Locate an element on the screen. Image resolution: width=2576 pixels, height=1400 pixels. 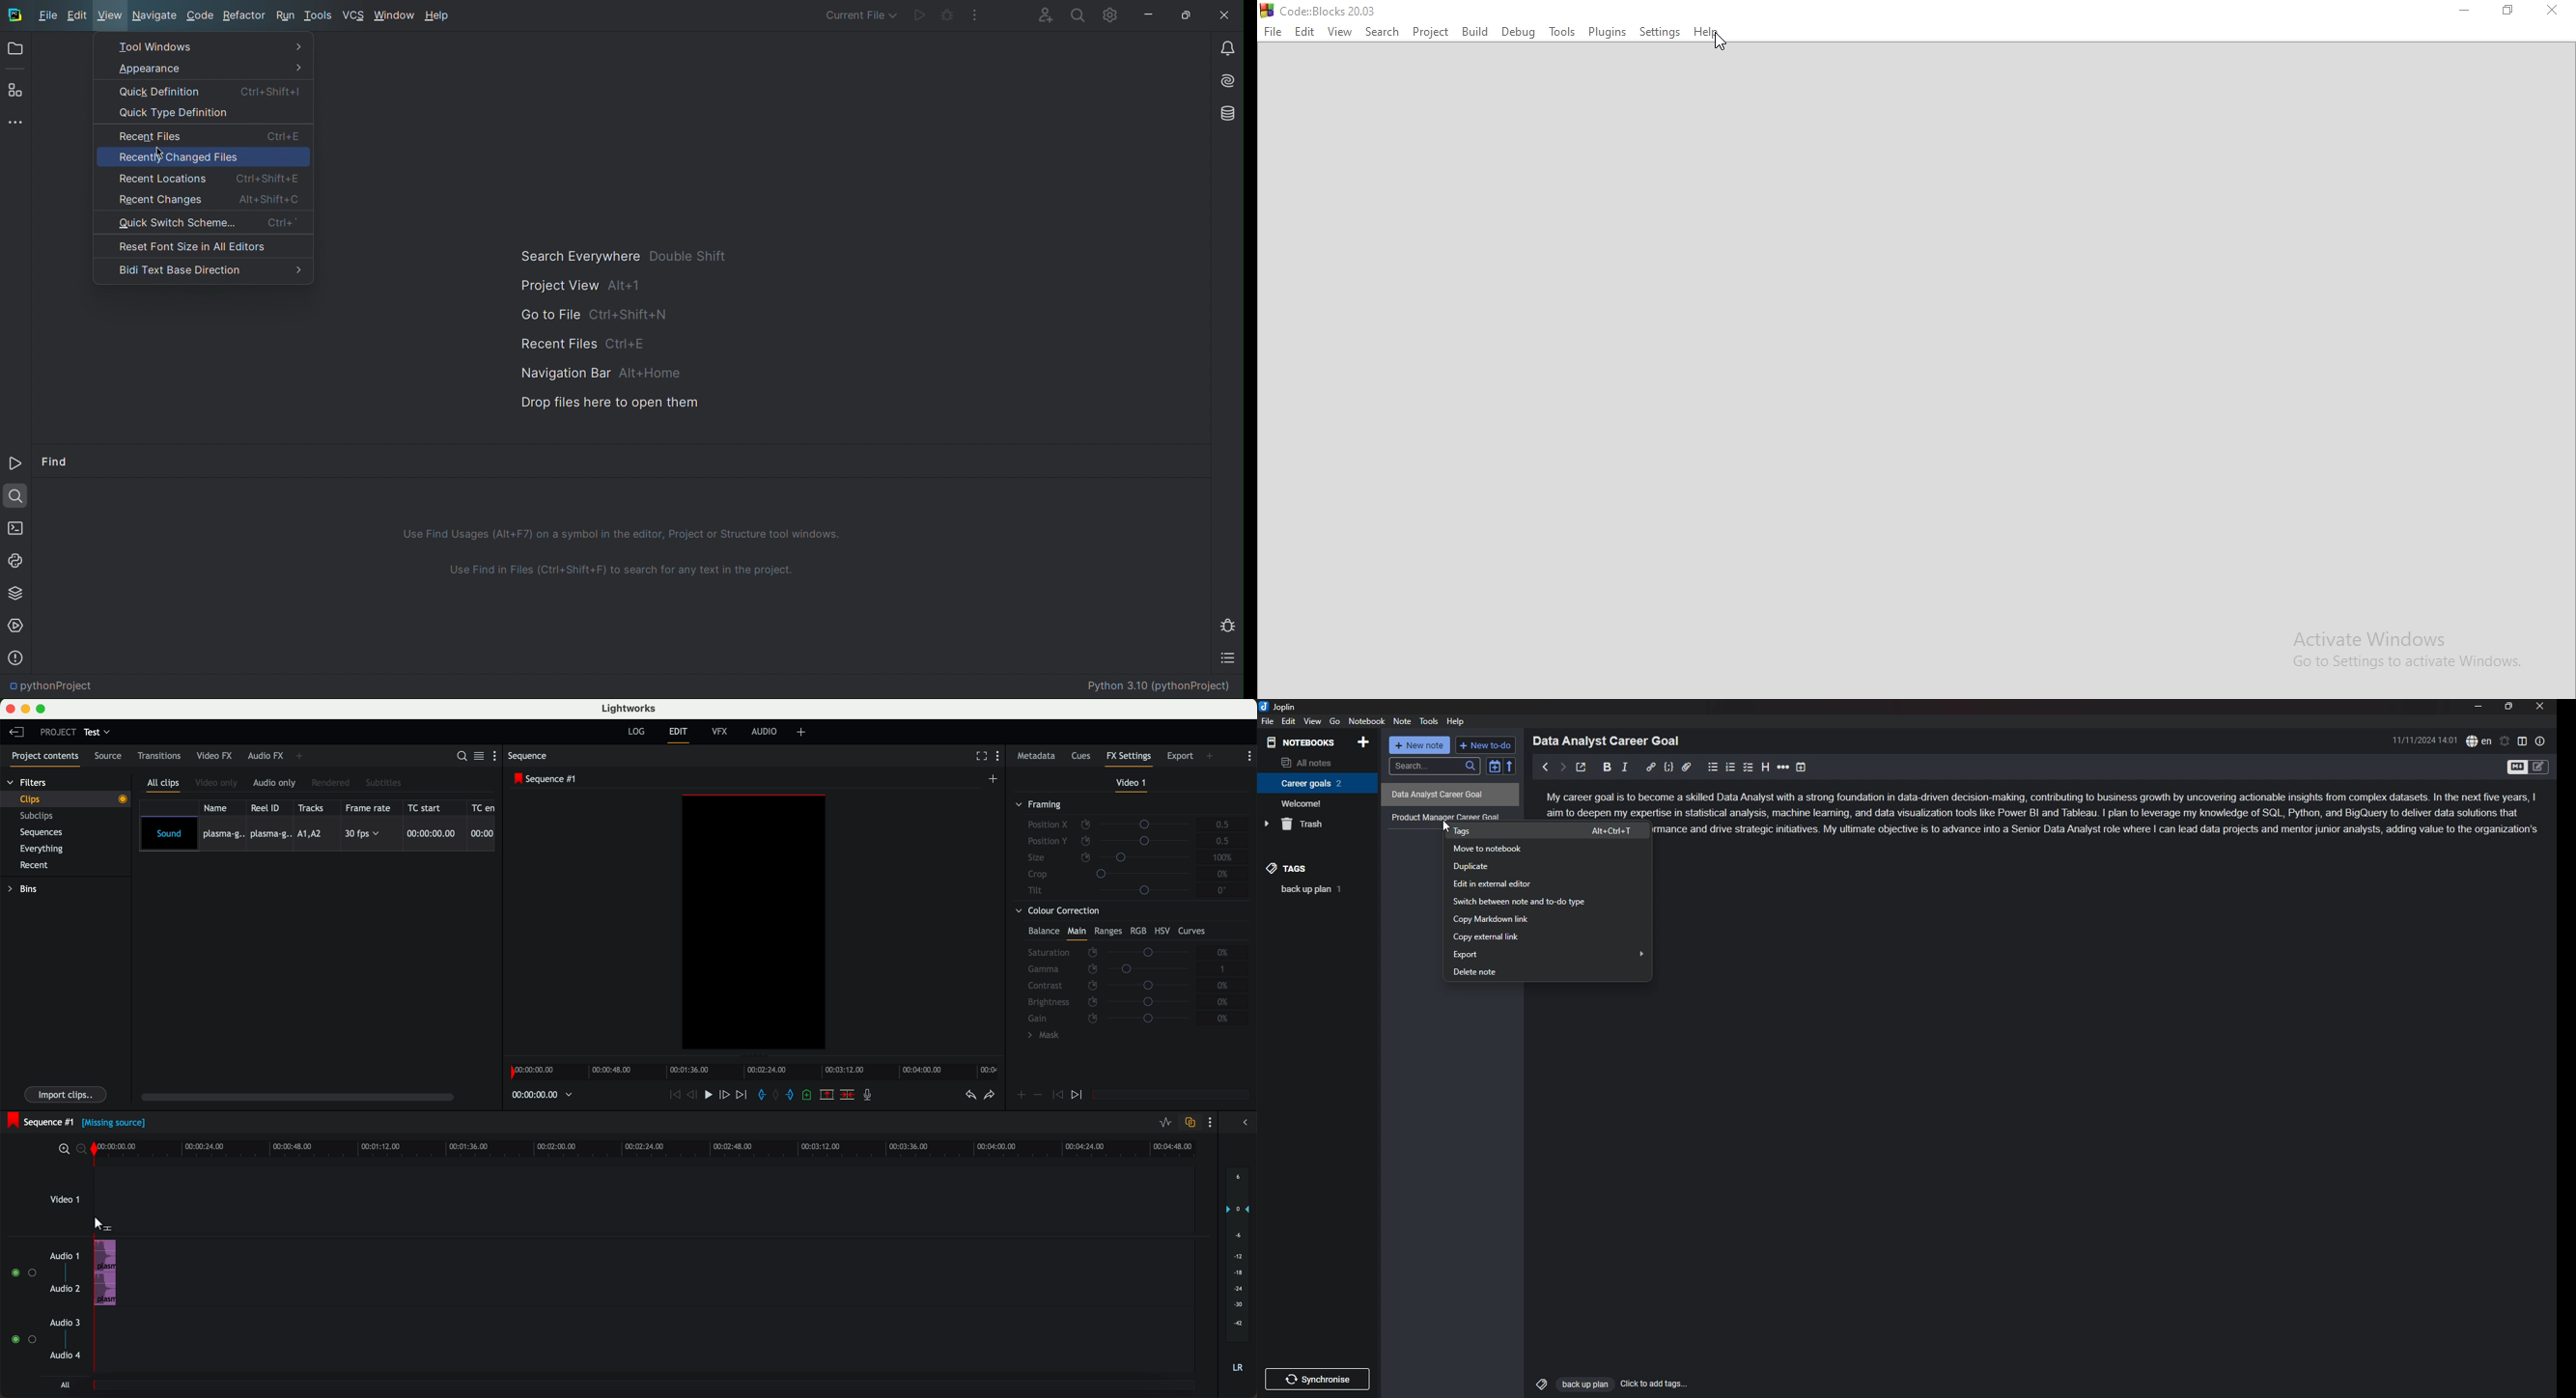
bins tab is located at coordinates (26, 890).